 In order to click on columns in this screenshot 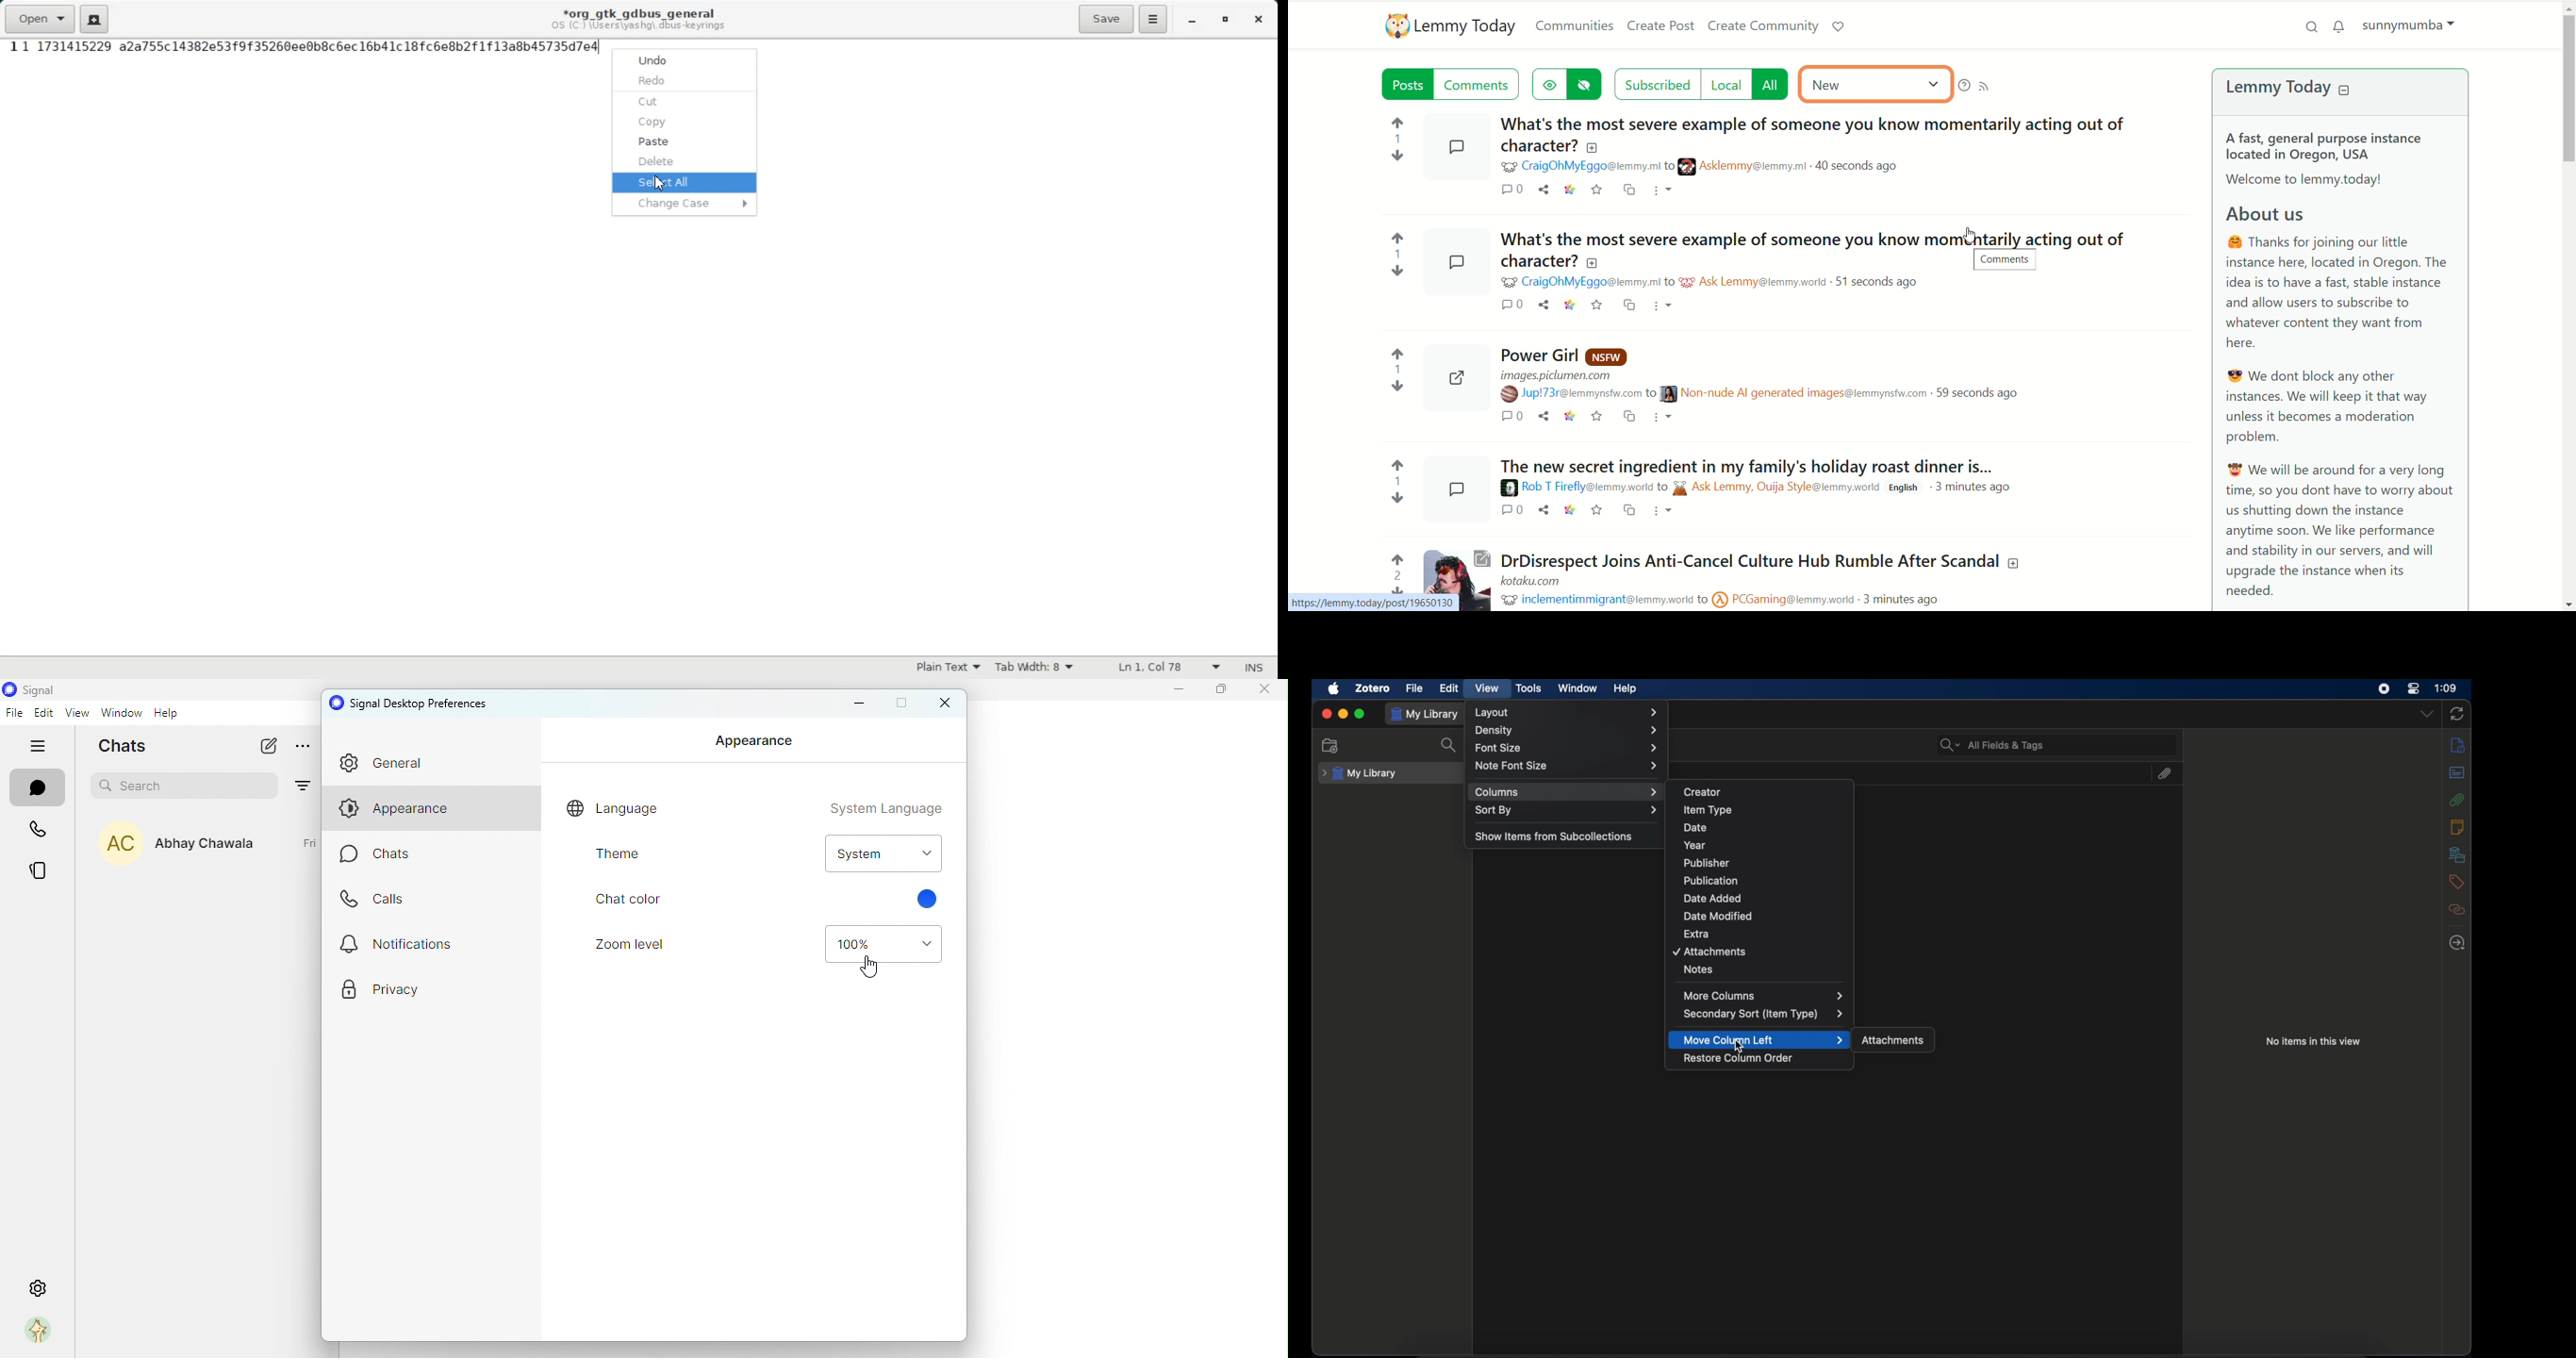, I will do `click(1566, 792)`.